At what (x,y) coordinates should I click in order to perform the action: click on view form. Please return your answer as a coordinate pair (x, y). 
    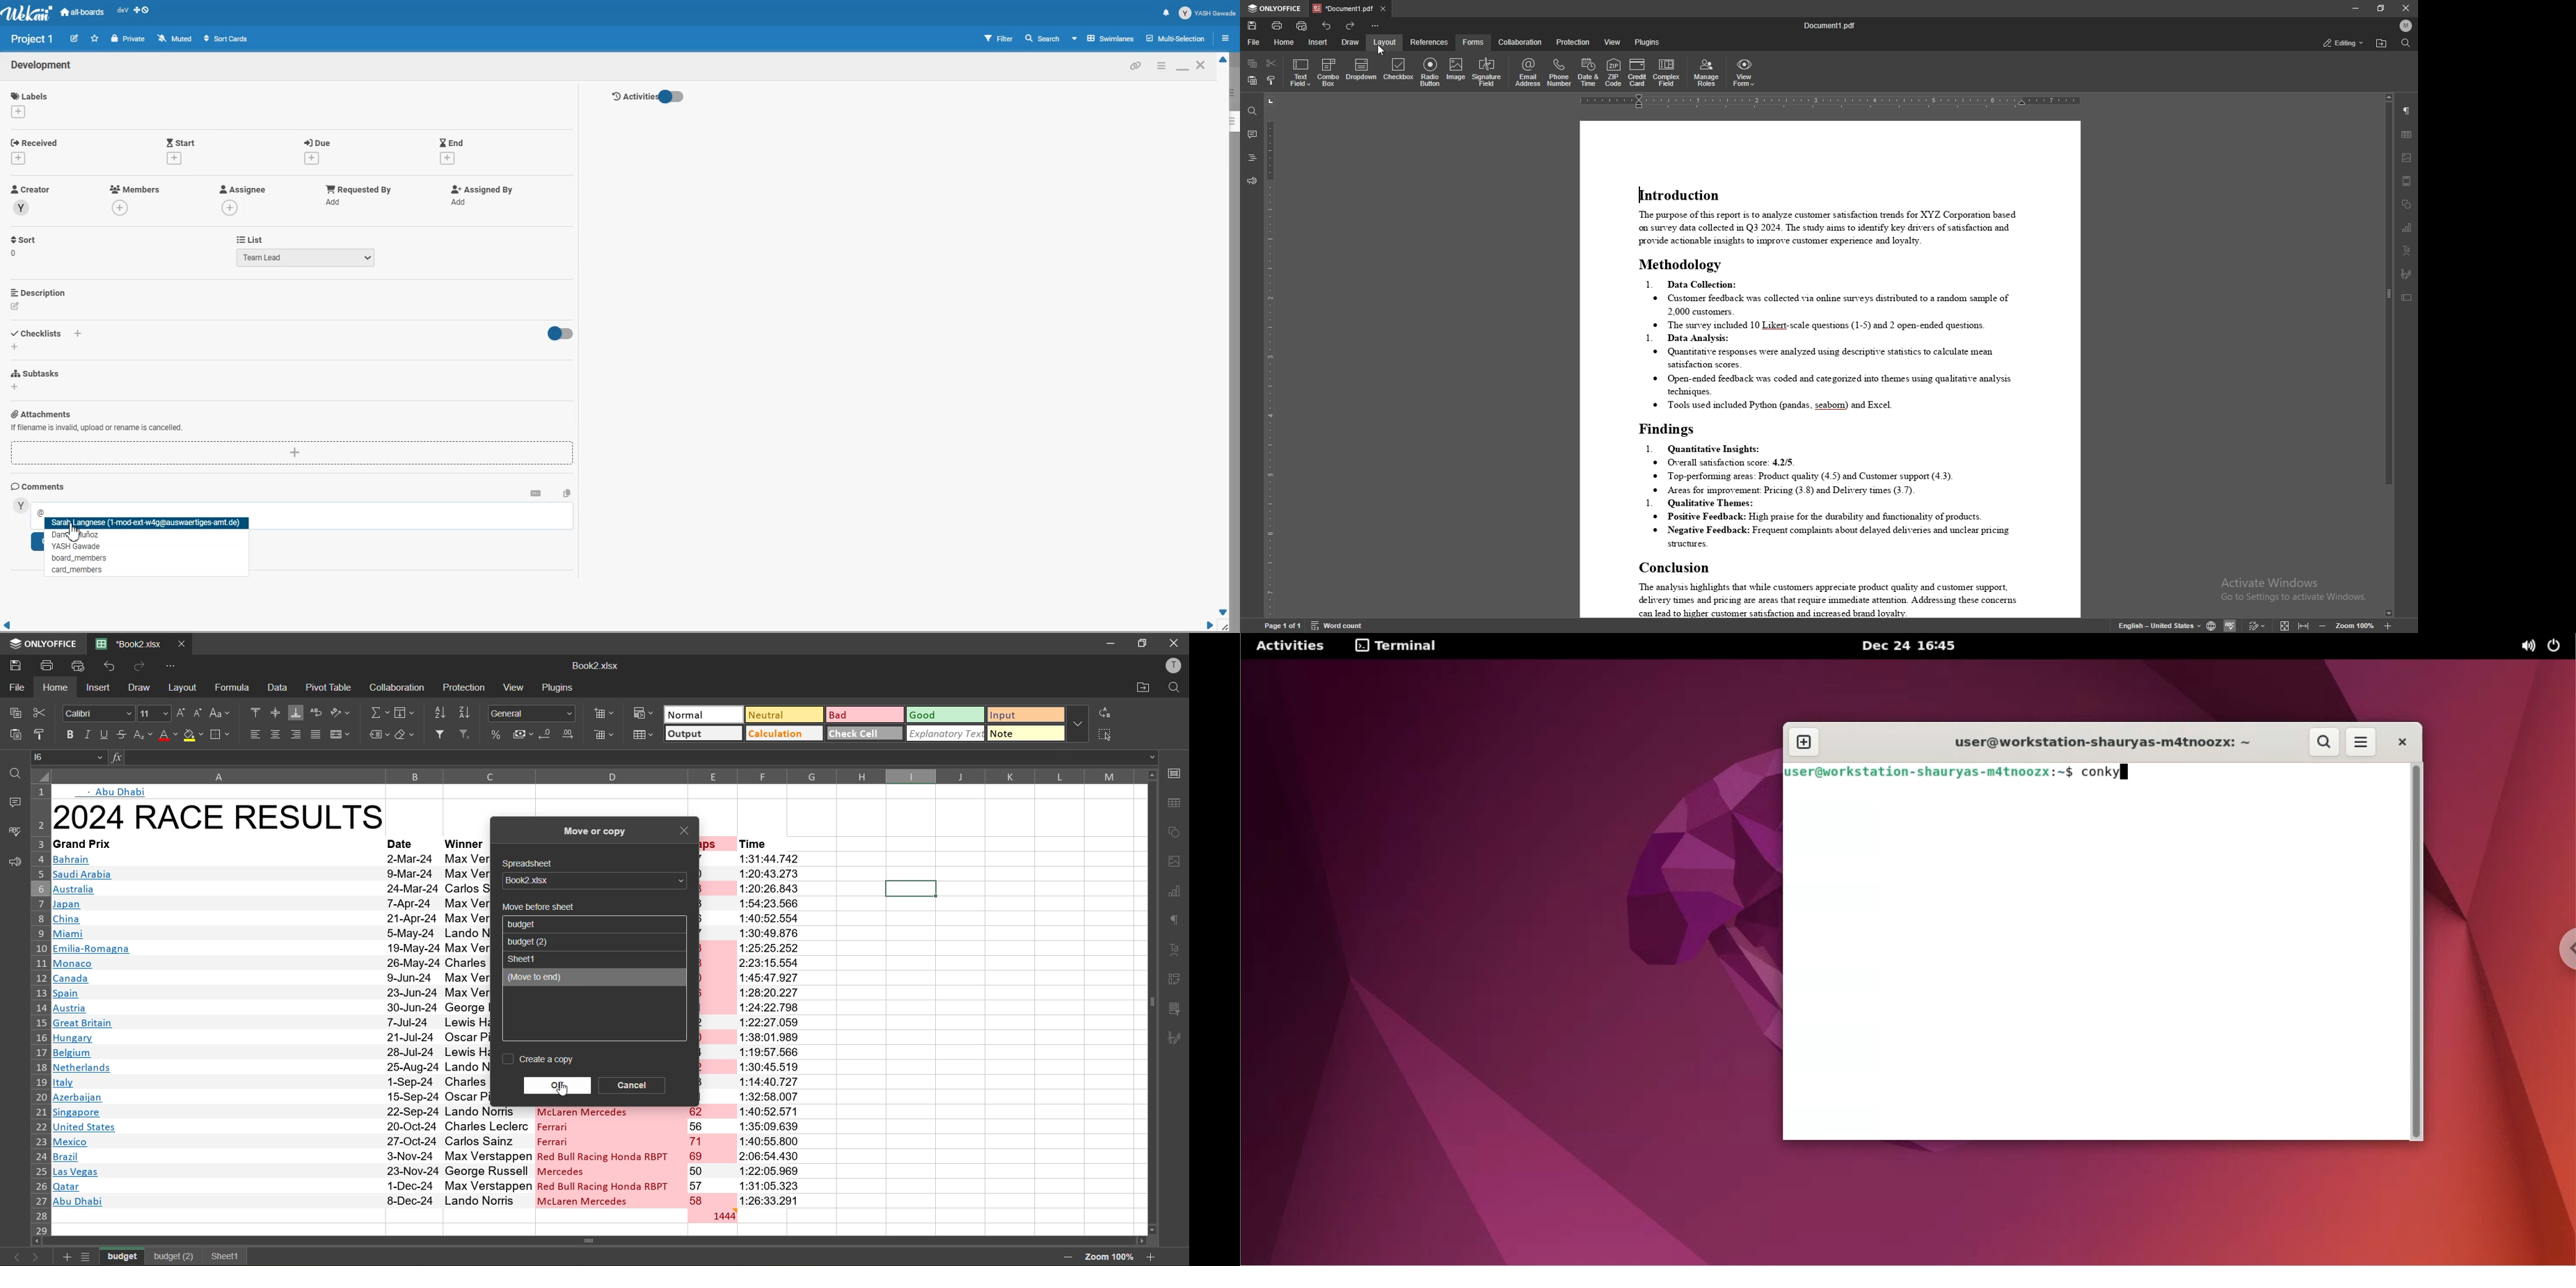
    Looking at the image, I should click on (1746, 71).